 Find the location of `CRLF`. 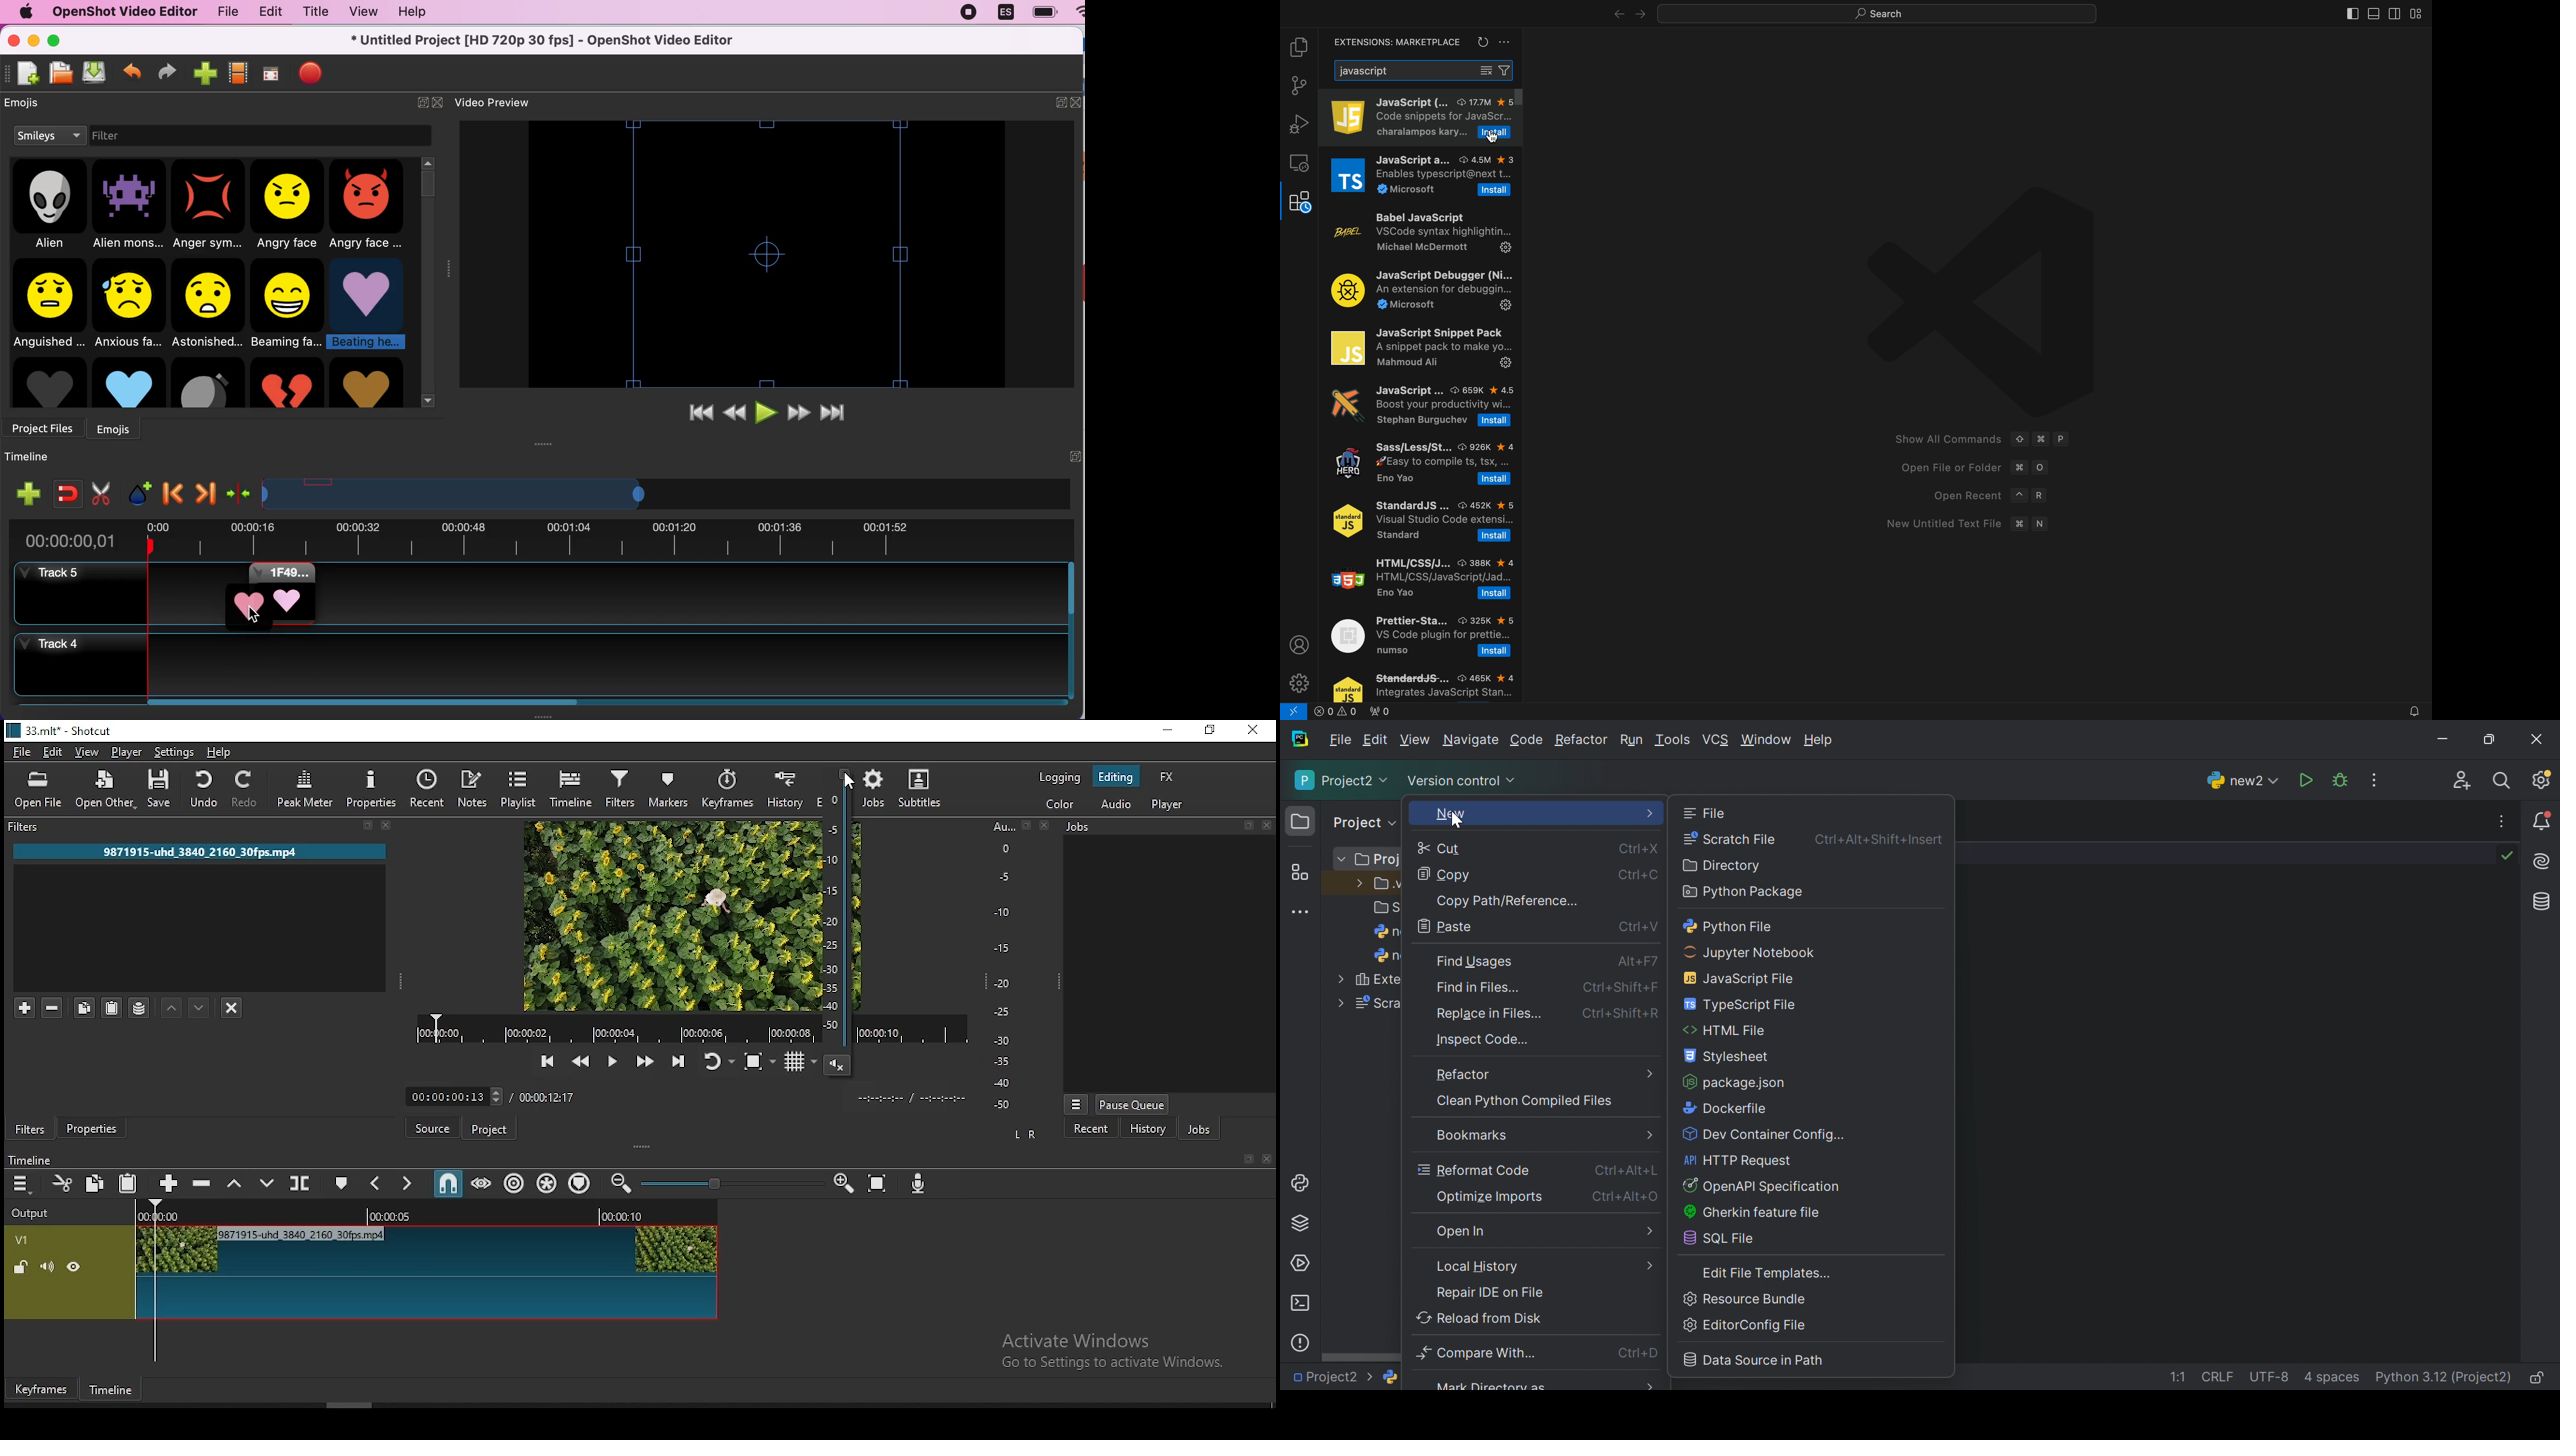

CRLF is located at coordinates (2217, 1377).